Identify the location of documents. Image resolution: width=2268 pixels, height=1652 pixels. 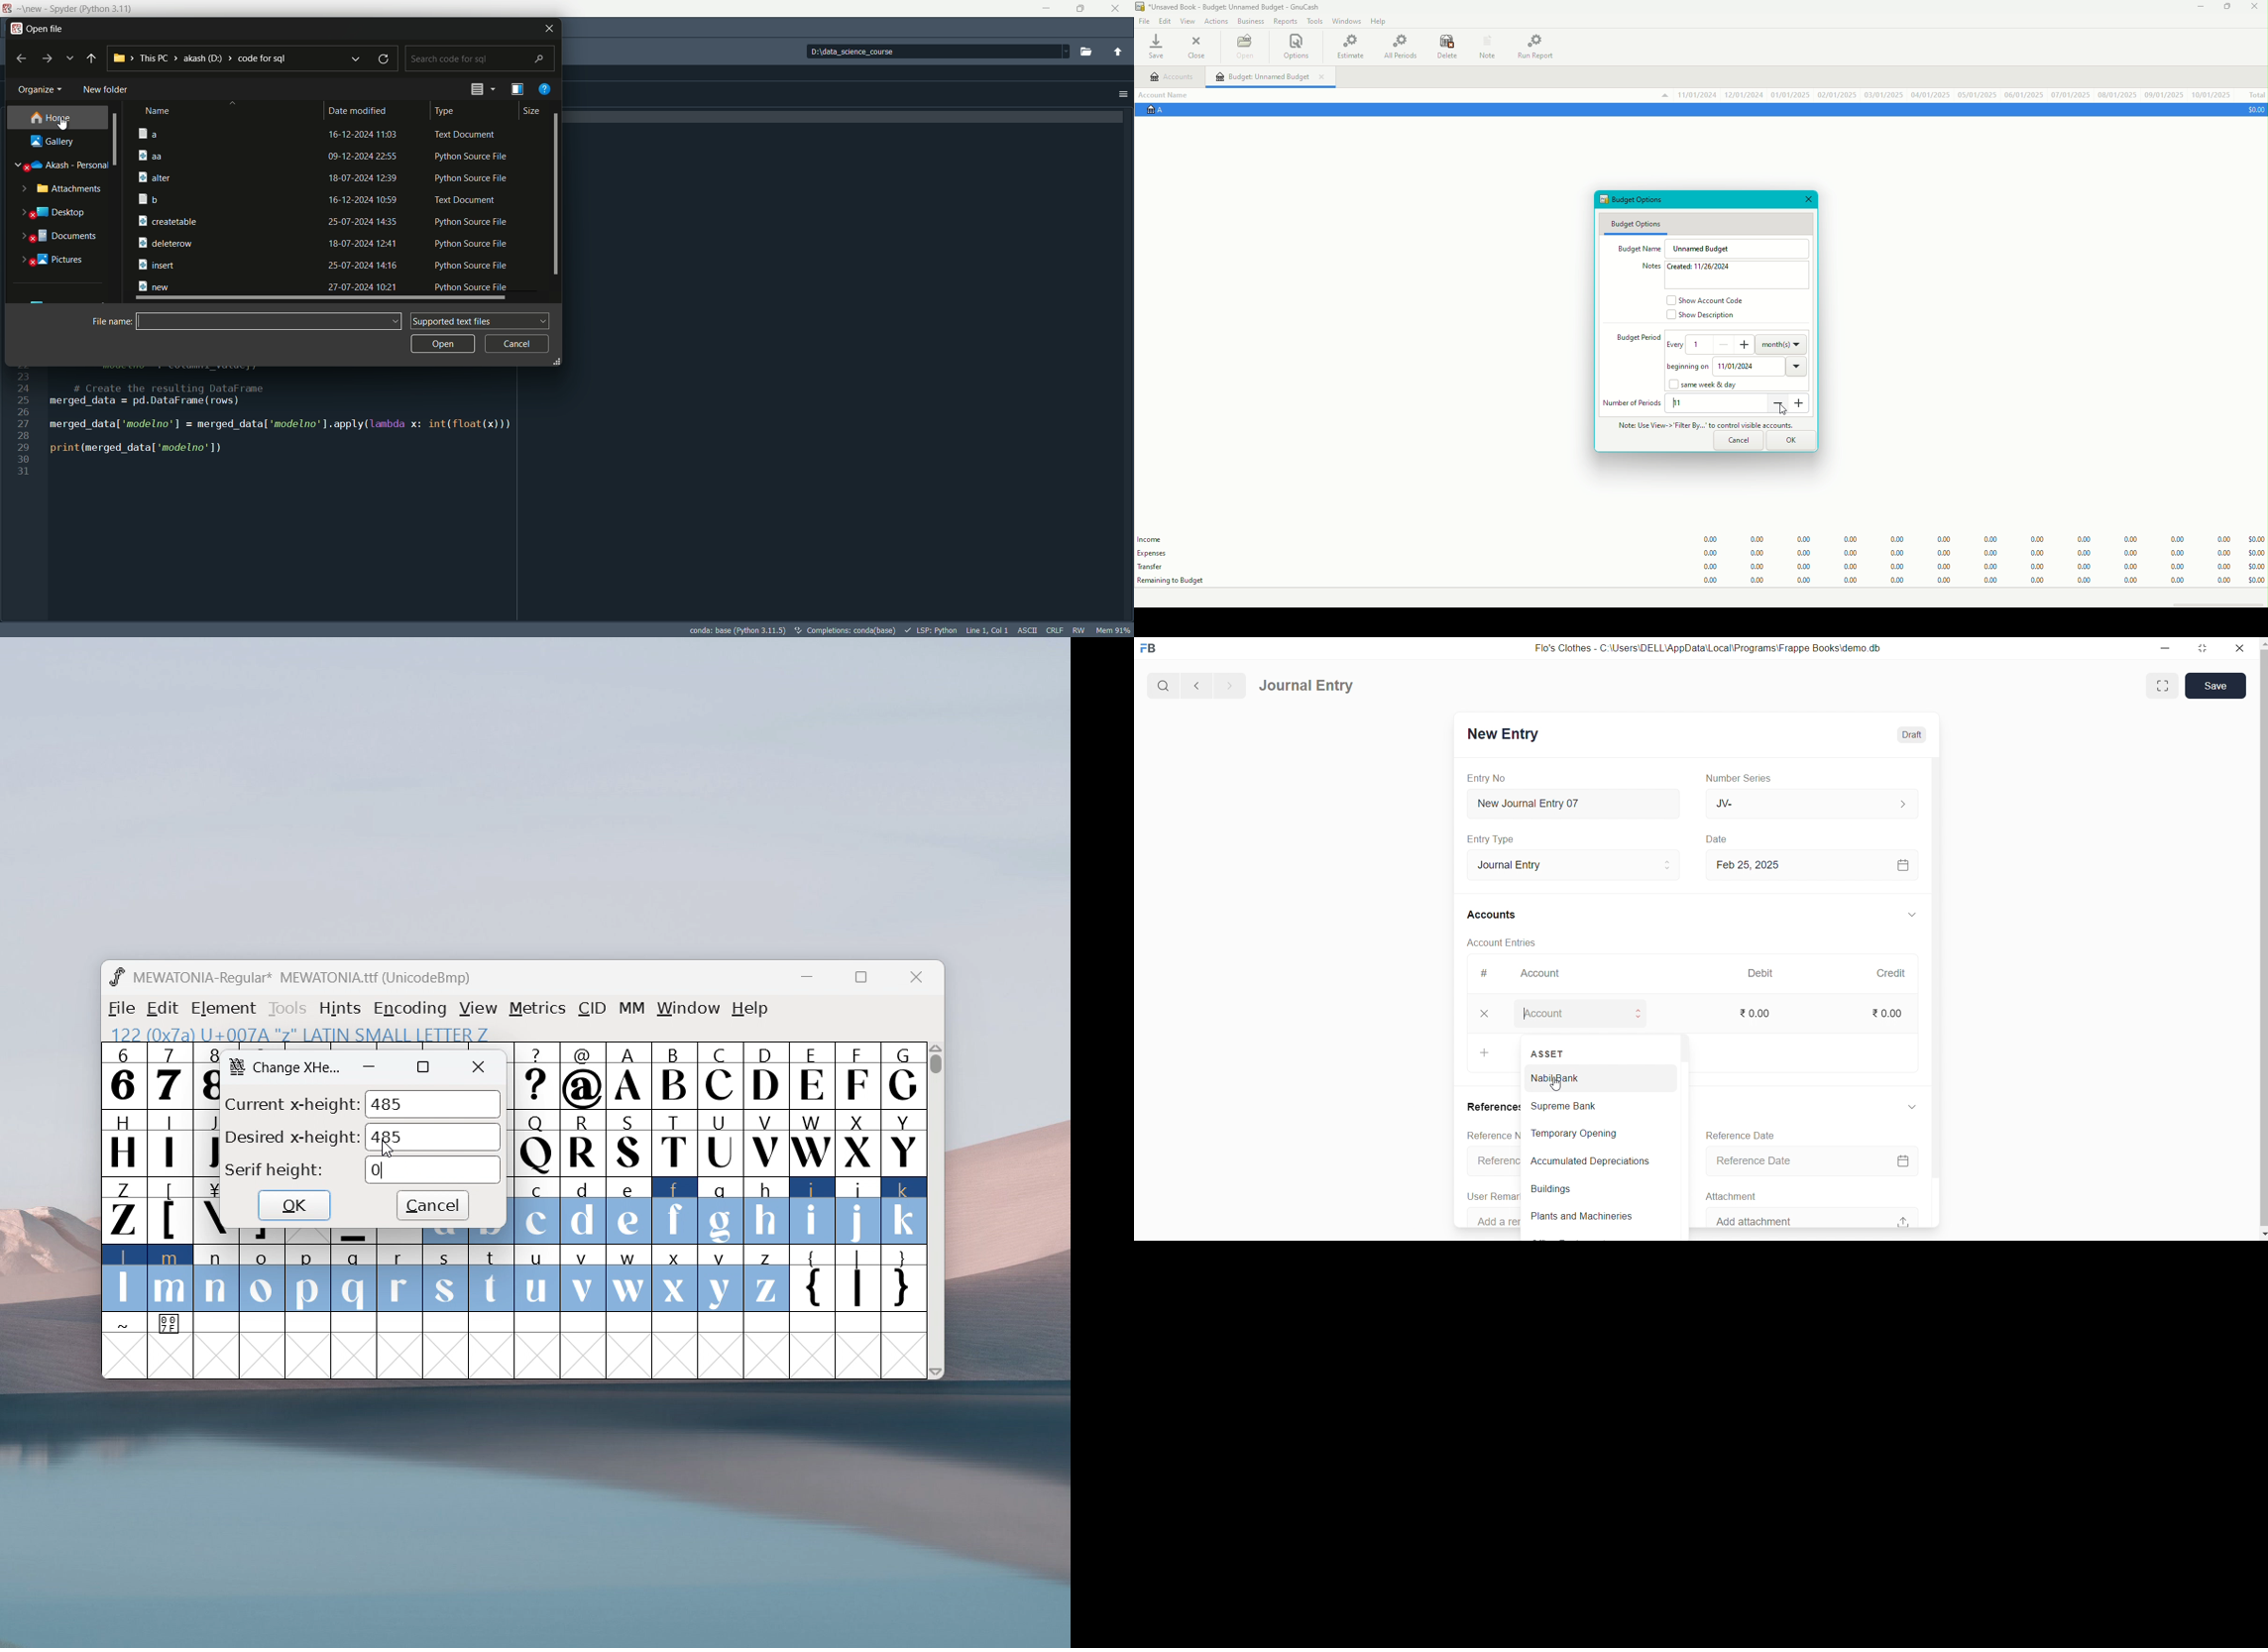
(67, 238).